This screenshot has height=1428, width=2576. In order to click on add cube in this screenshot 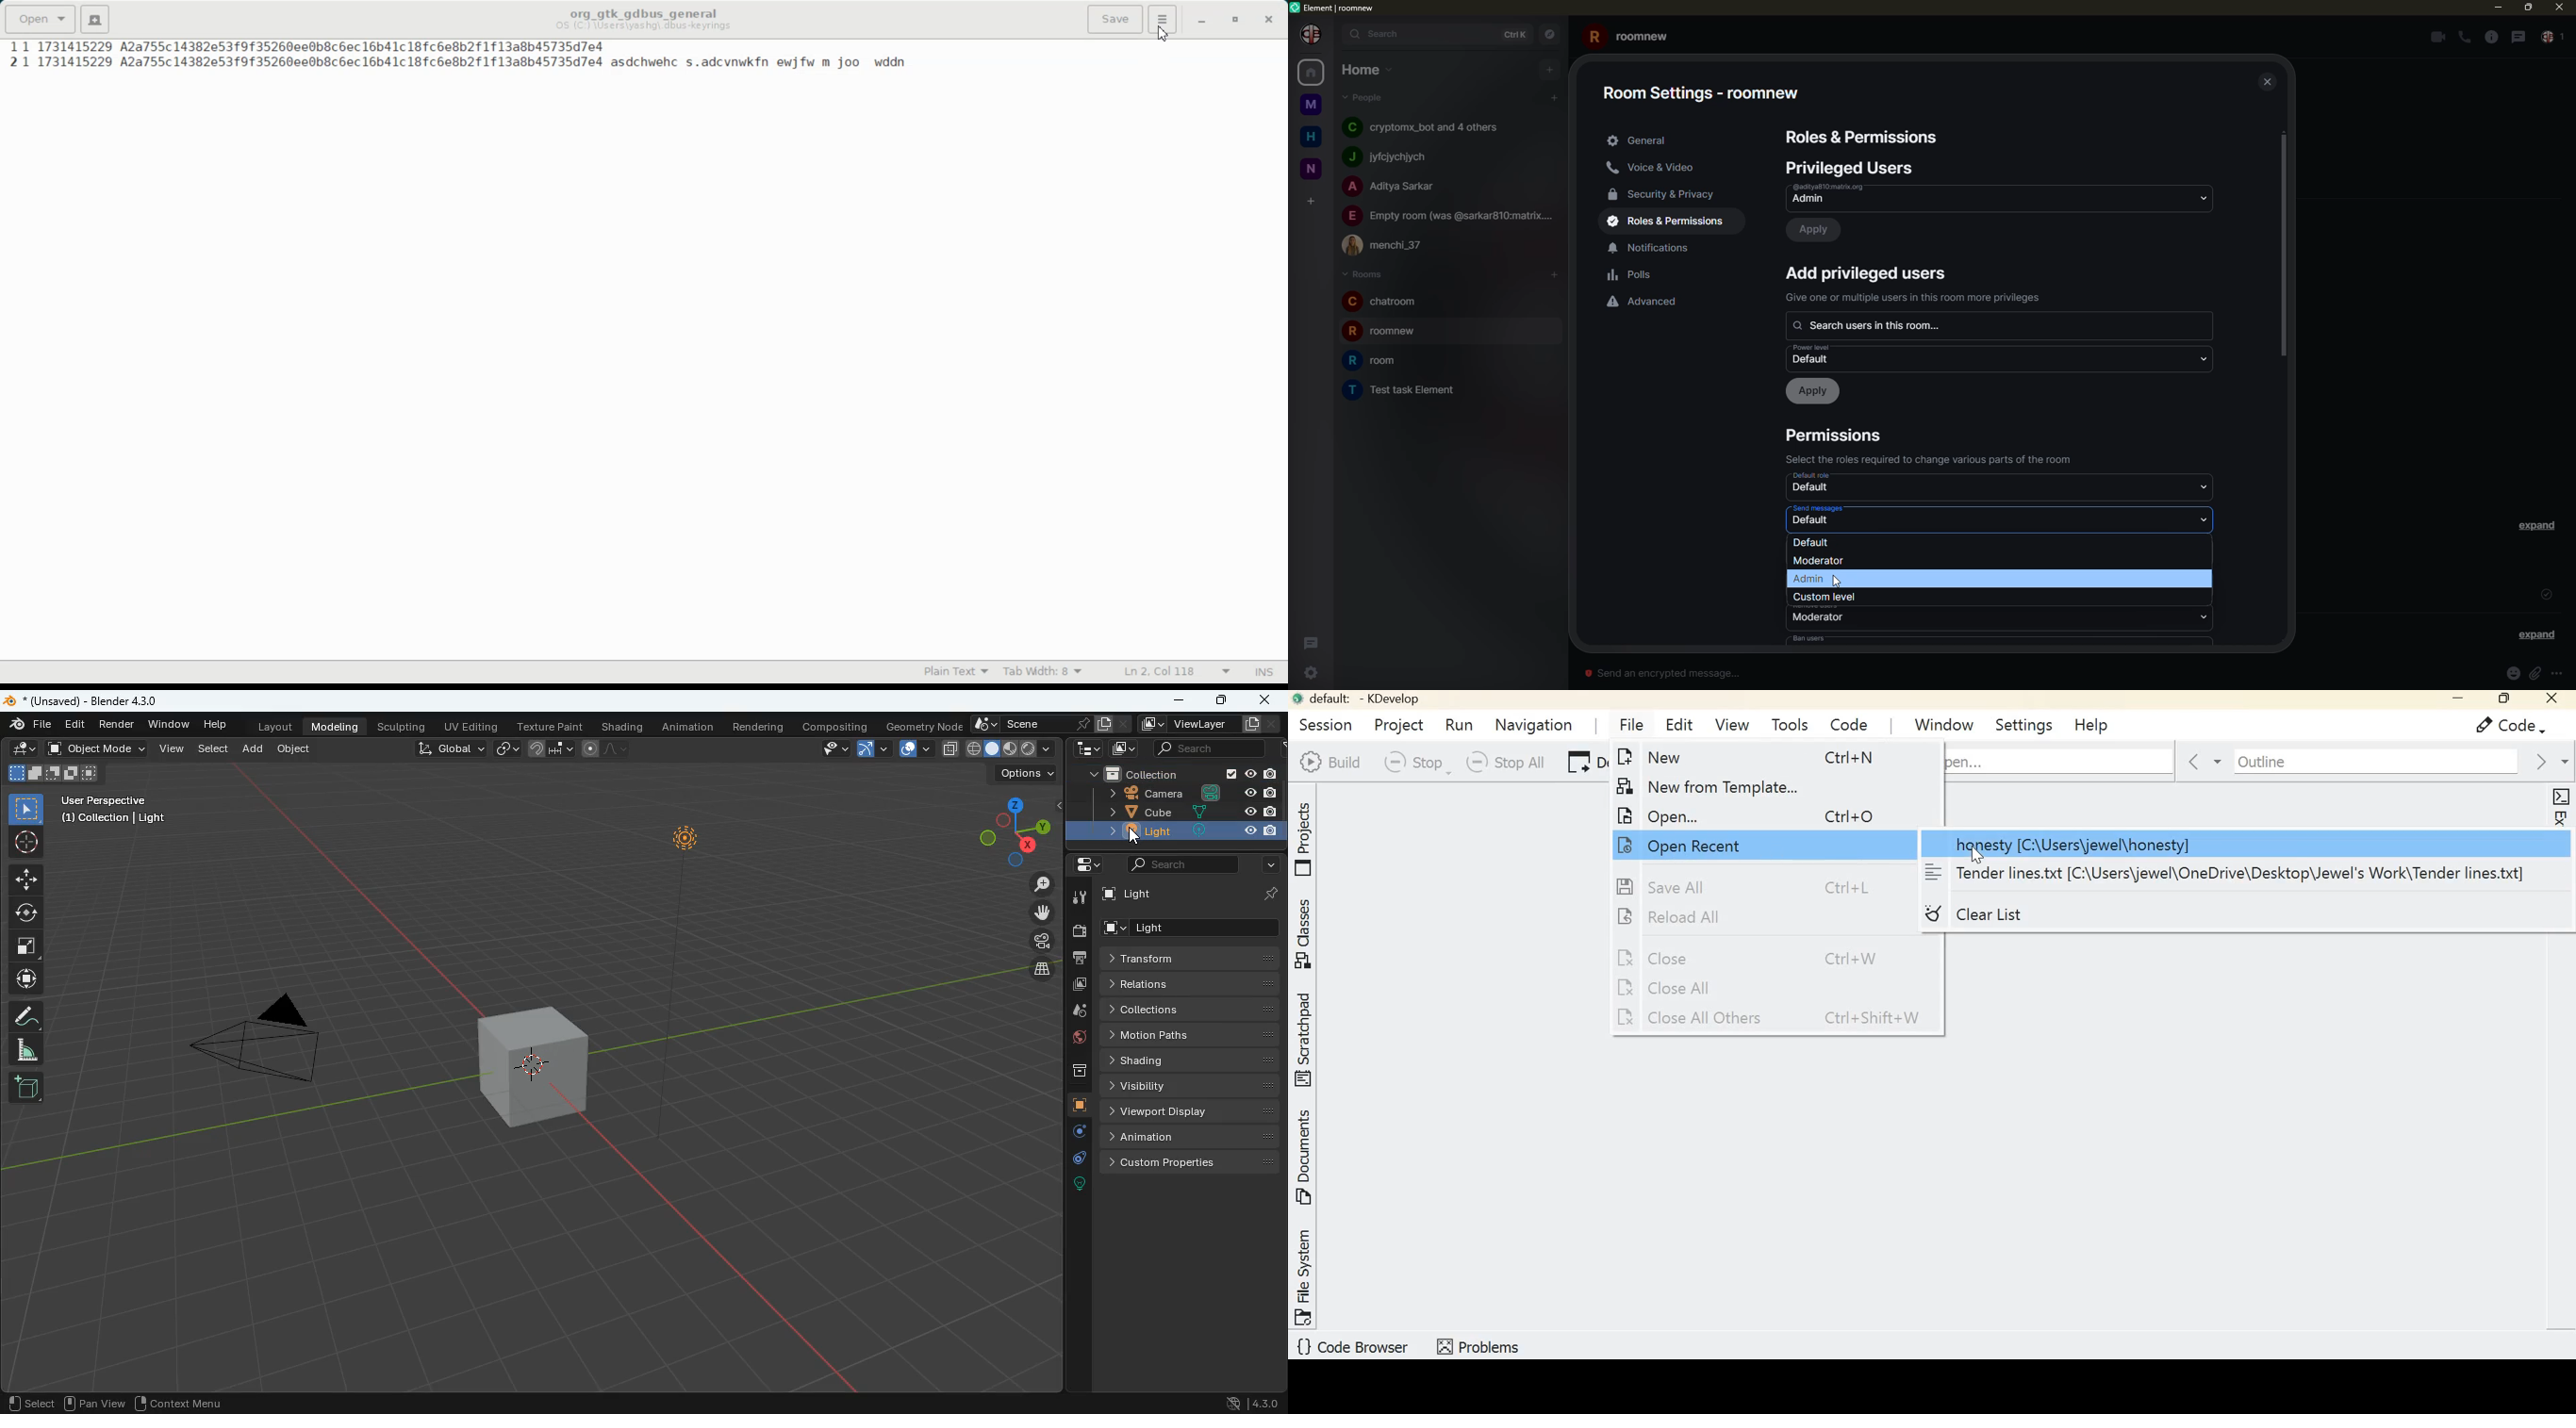, I will do `click(25, 1088)`.